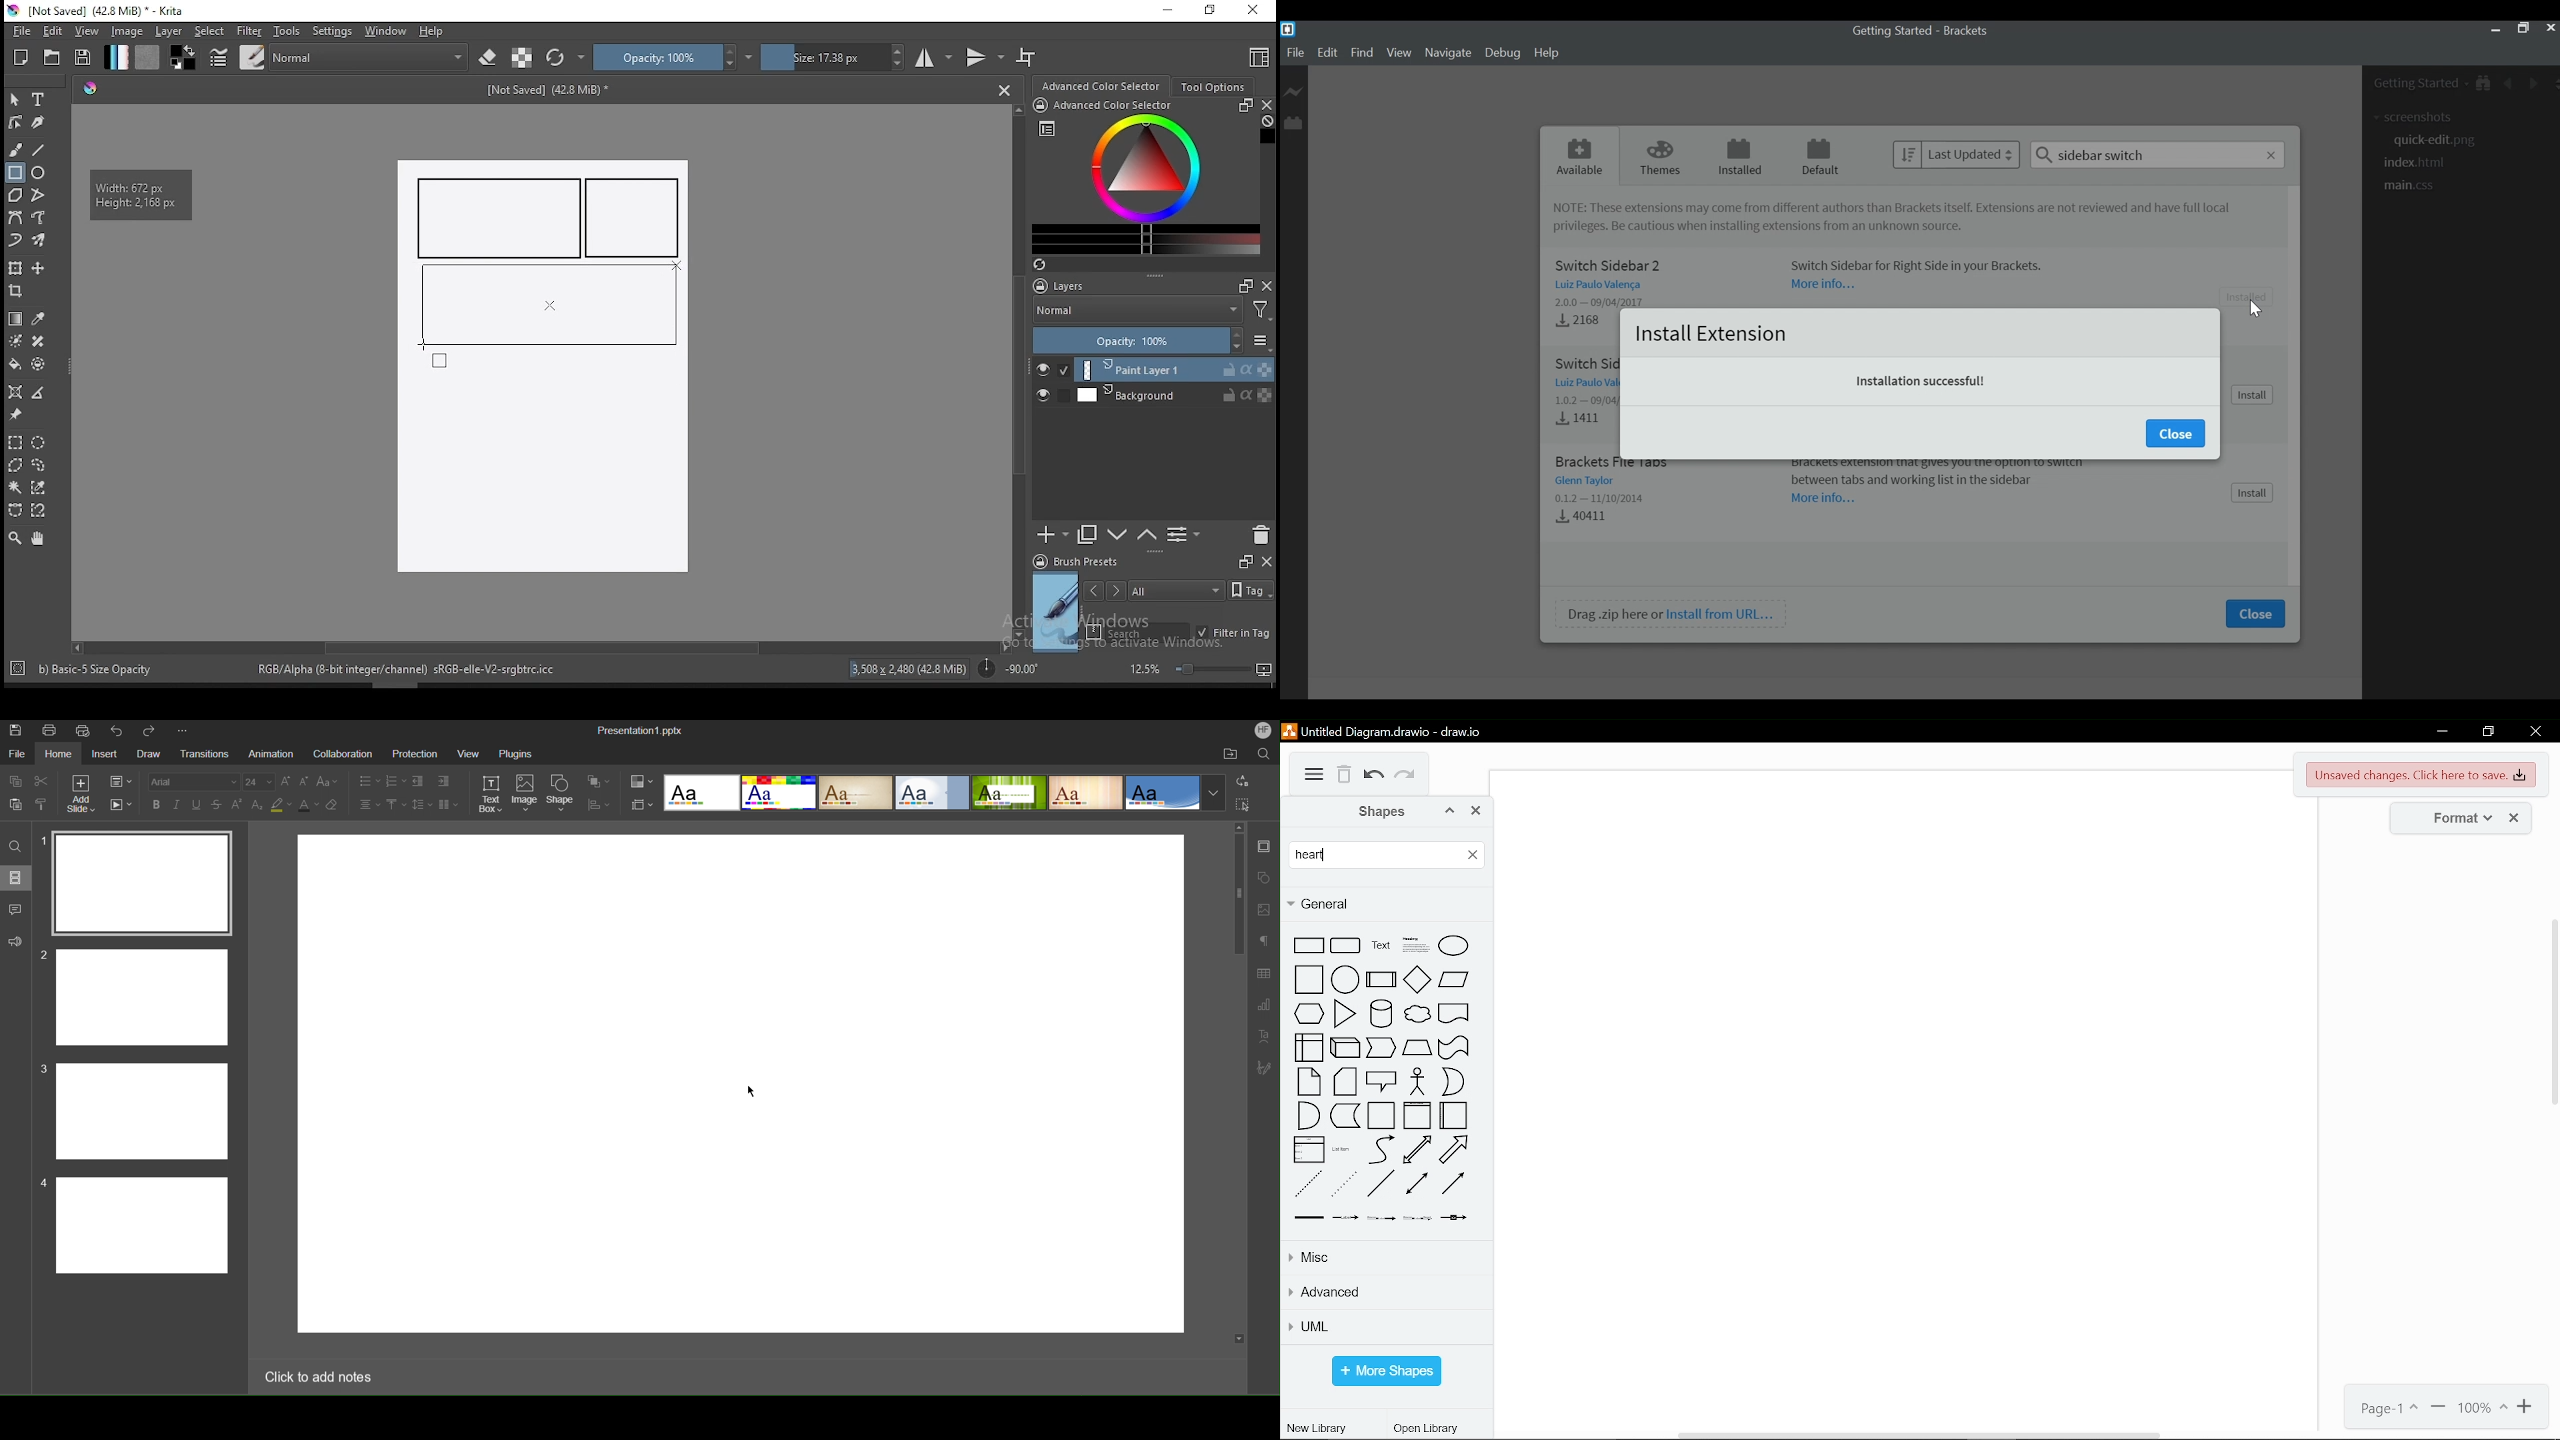 This screenshot has height=1456, width=2576. Describe the element at coordinates (90, 88) in the screenshot. I see `Hue` at that location.